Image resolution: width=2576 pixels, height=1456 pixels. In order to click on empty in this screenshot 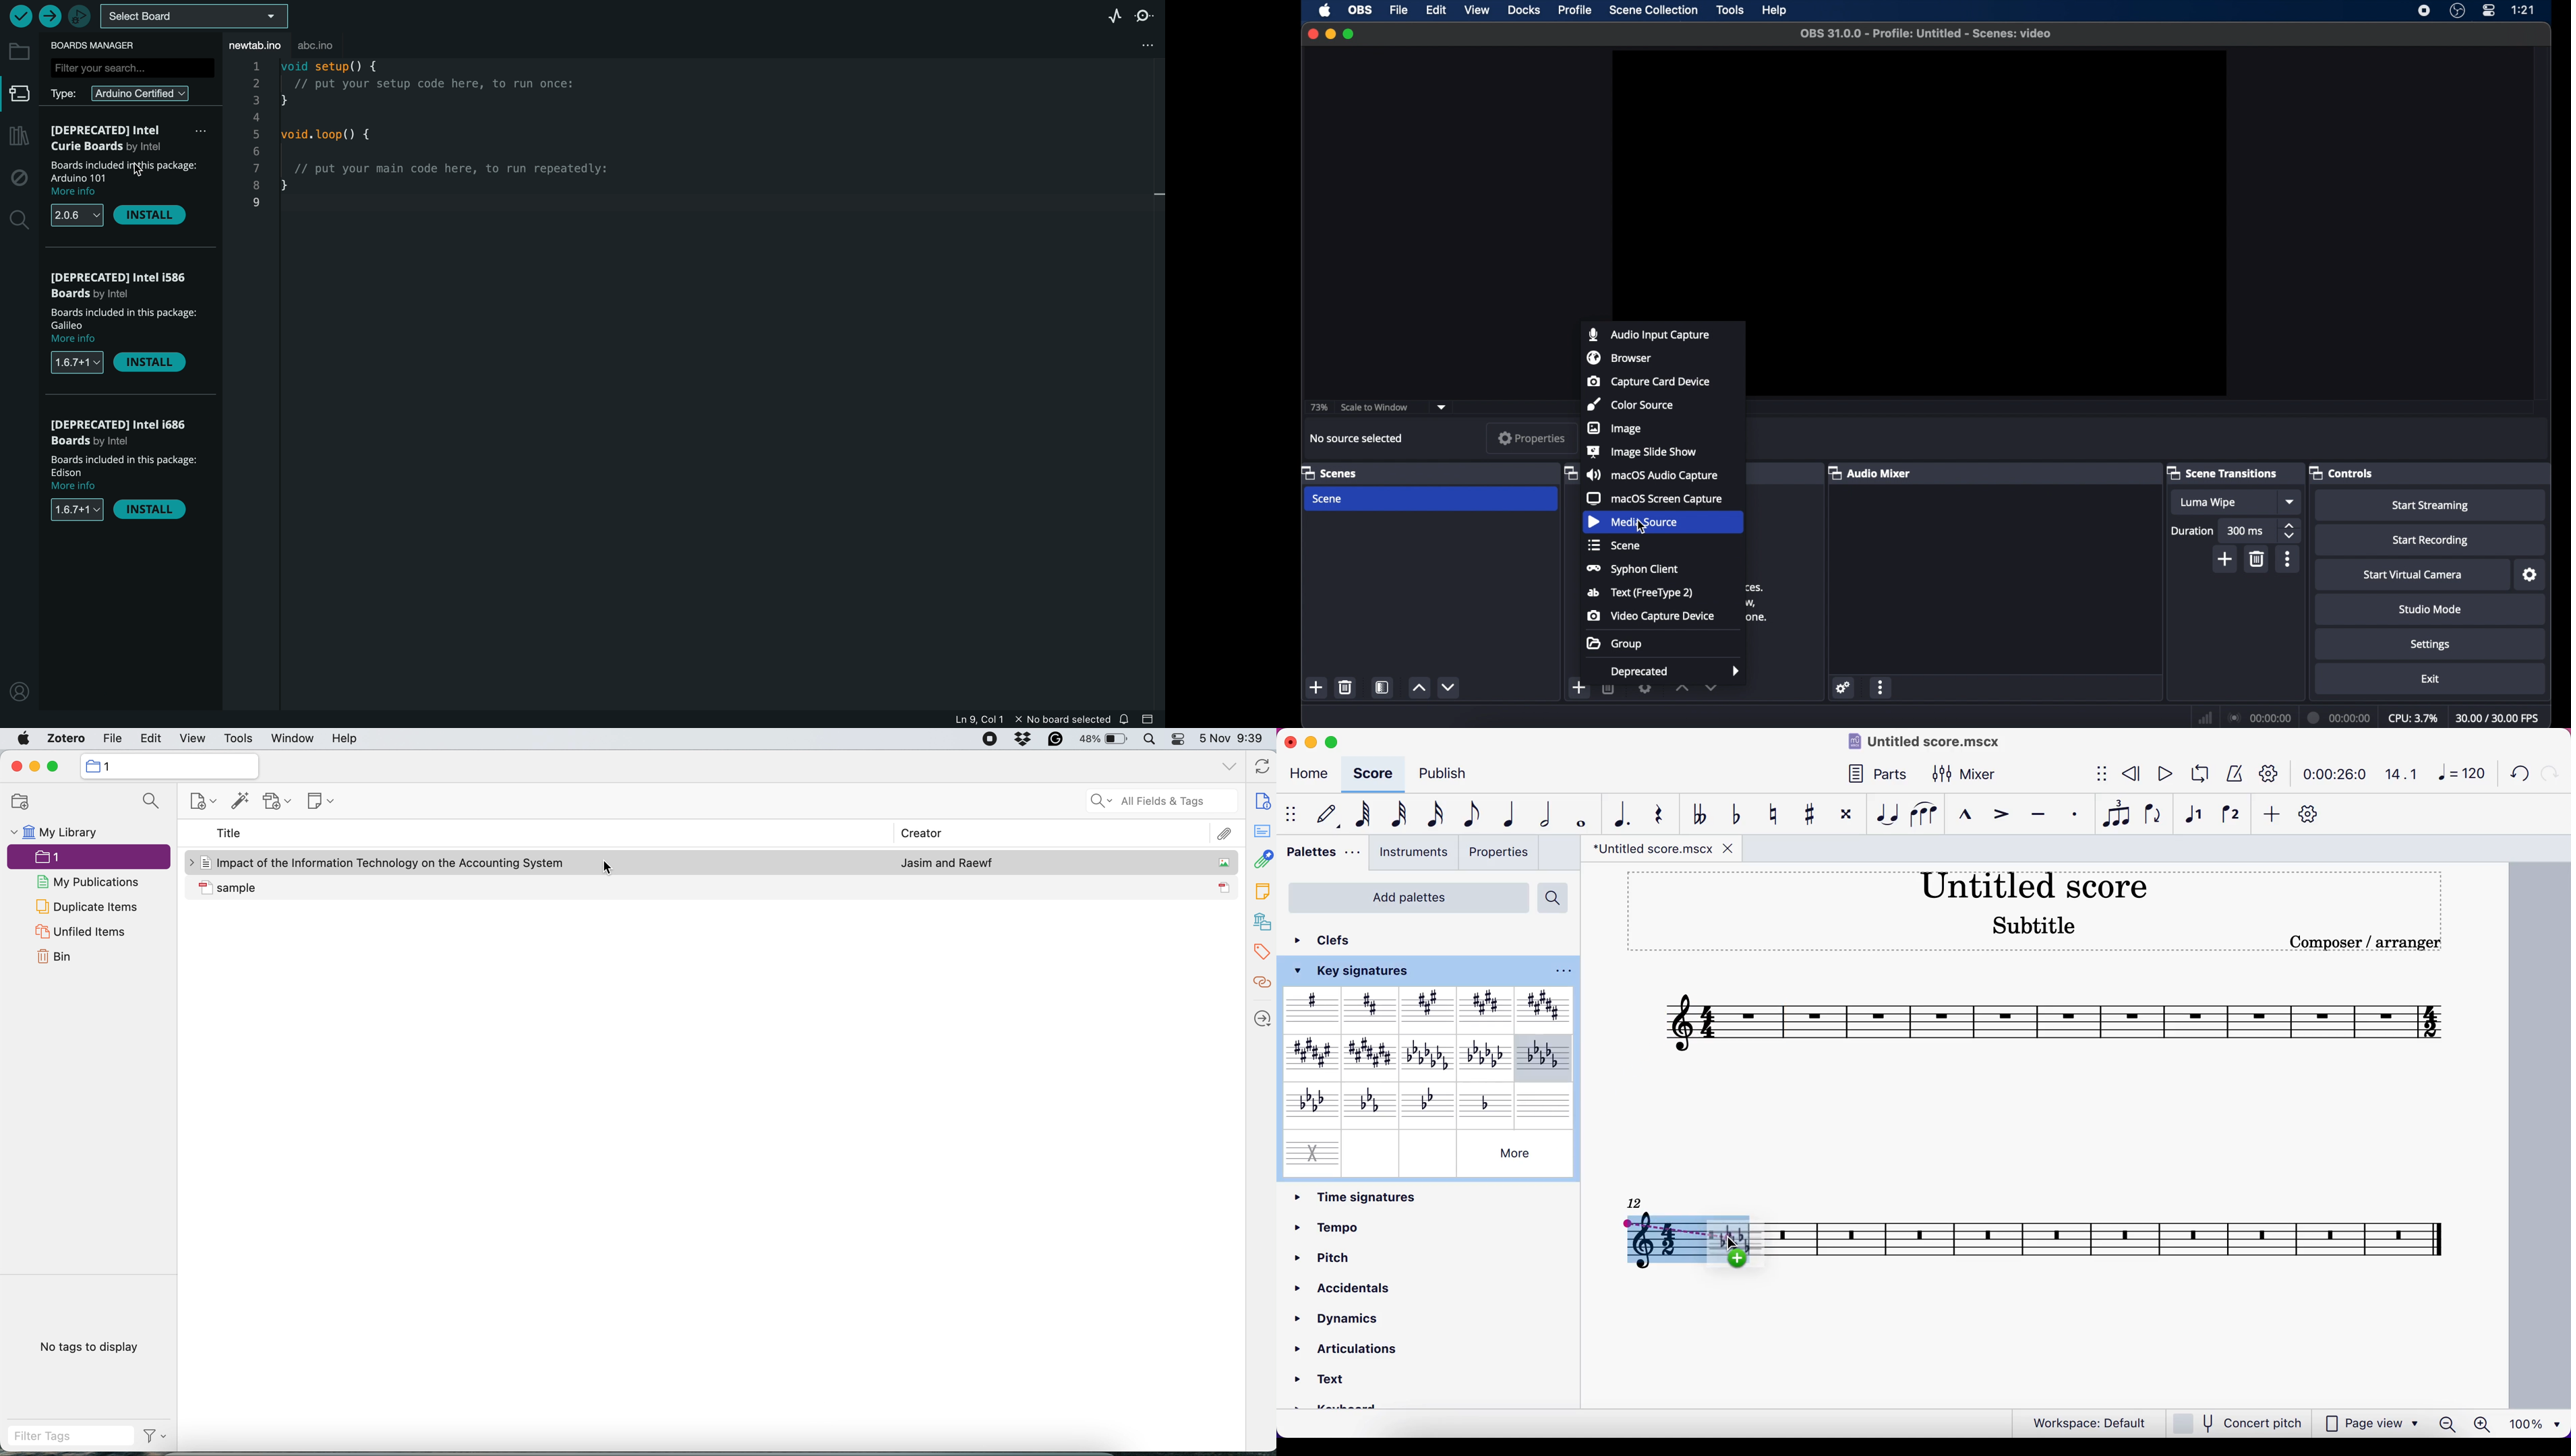, I will do `click(1371, 1152)`.